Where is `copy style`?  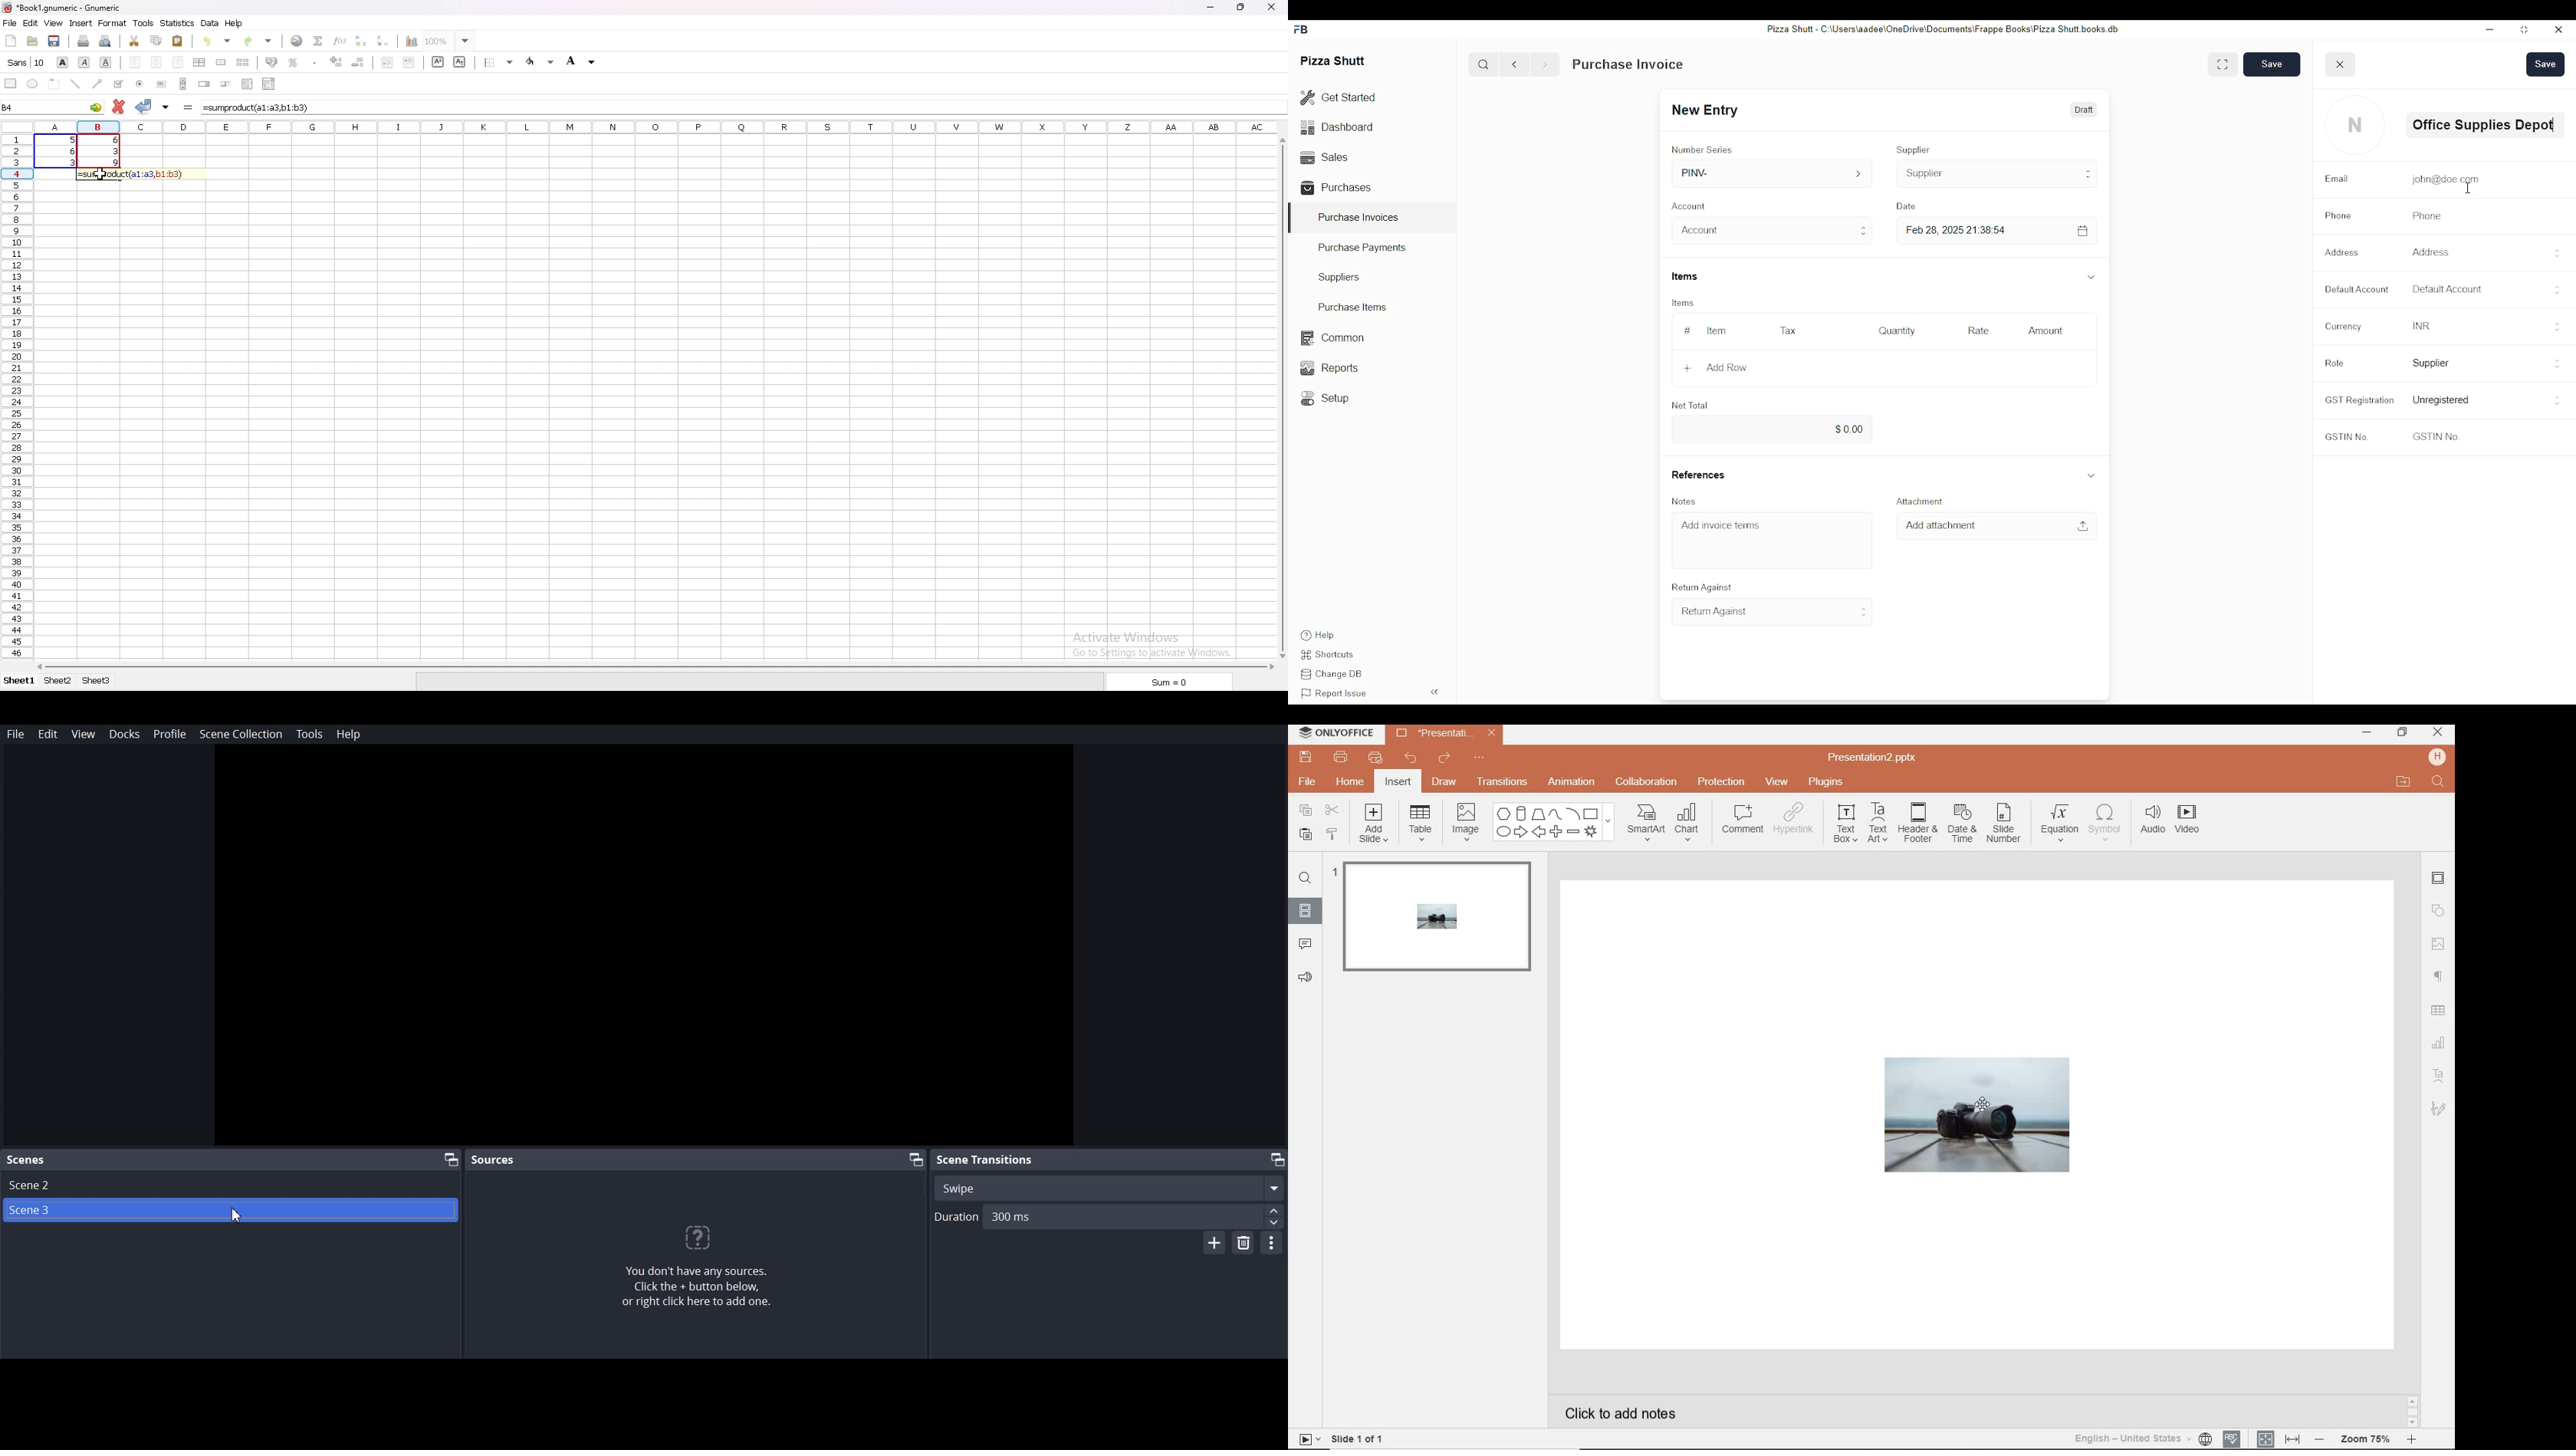 copy style is located at coordinates (1333, 834).